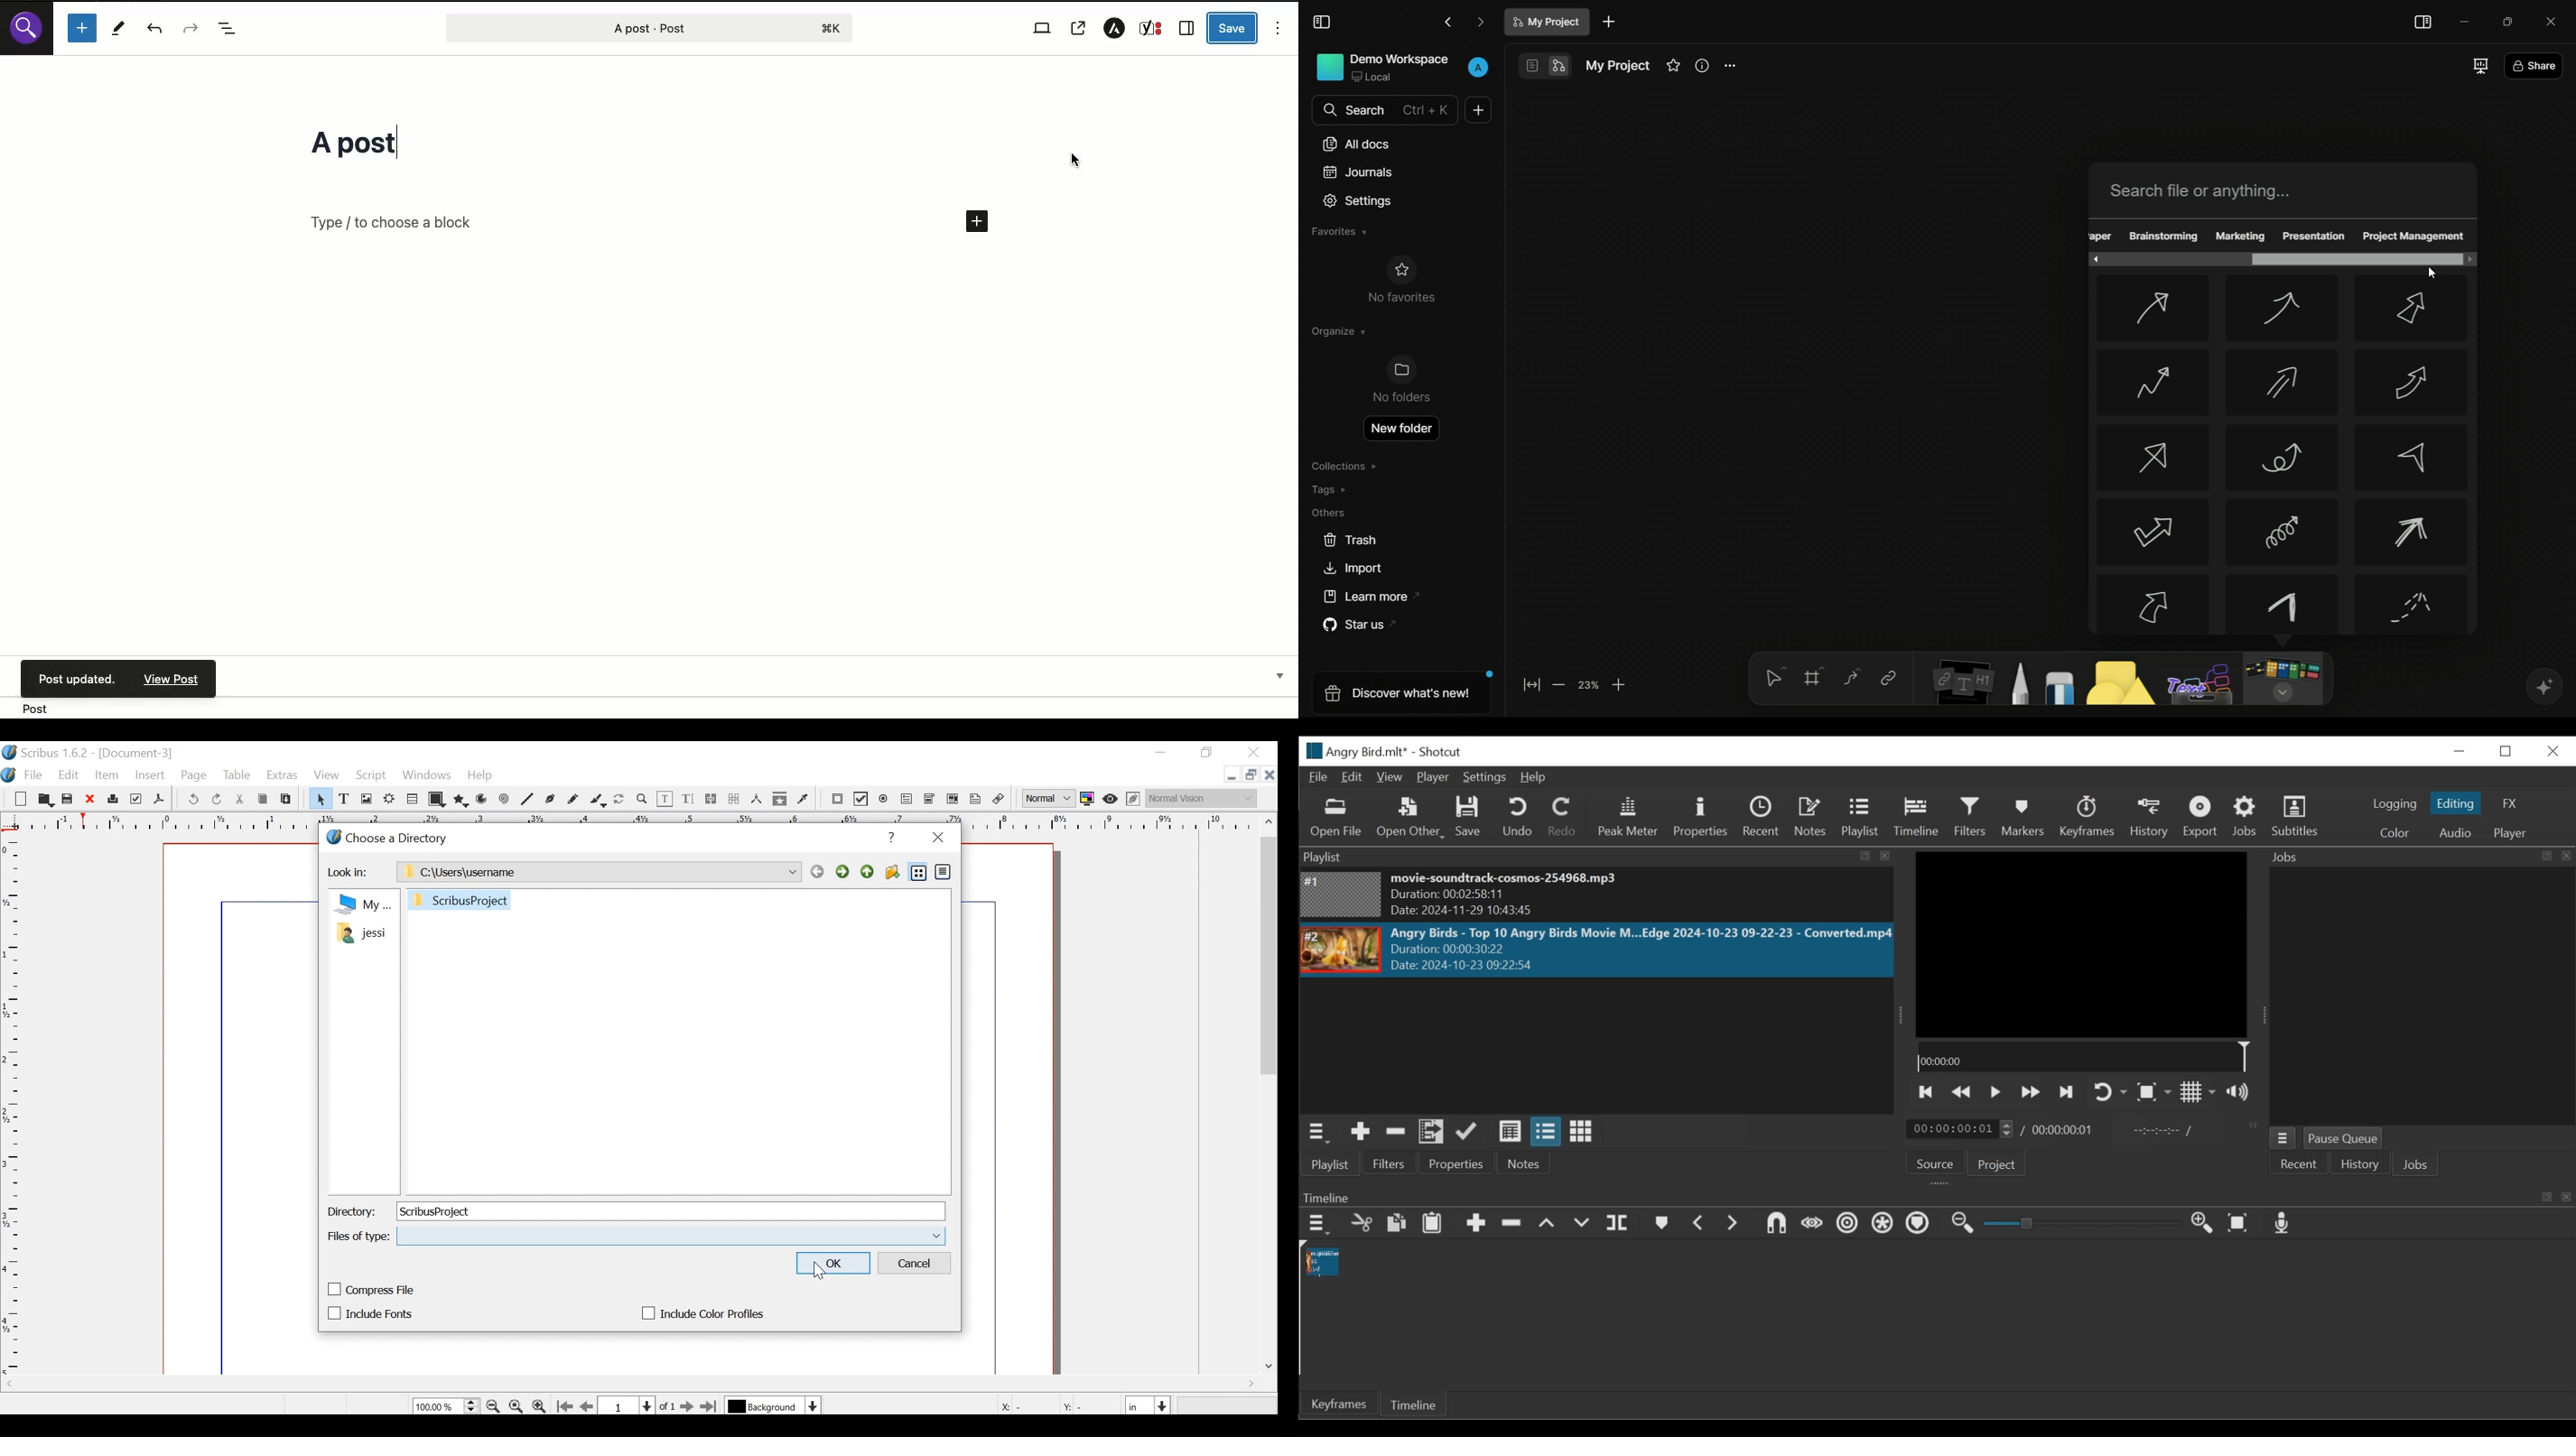 Image resolution: width=2576 pixels, height=1456 pixels. What do you see at coordinates (1564, 817) in the screenshot?
I see `Redo` at bounding box center [1564, 817].